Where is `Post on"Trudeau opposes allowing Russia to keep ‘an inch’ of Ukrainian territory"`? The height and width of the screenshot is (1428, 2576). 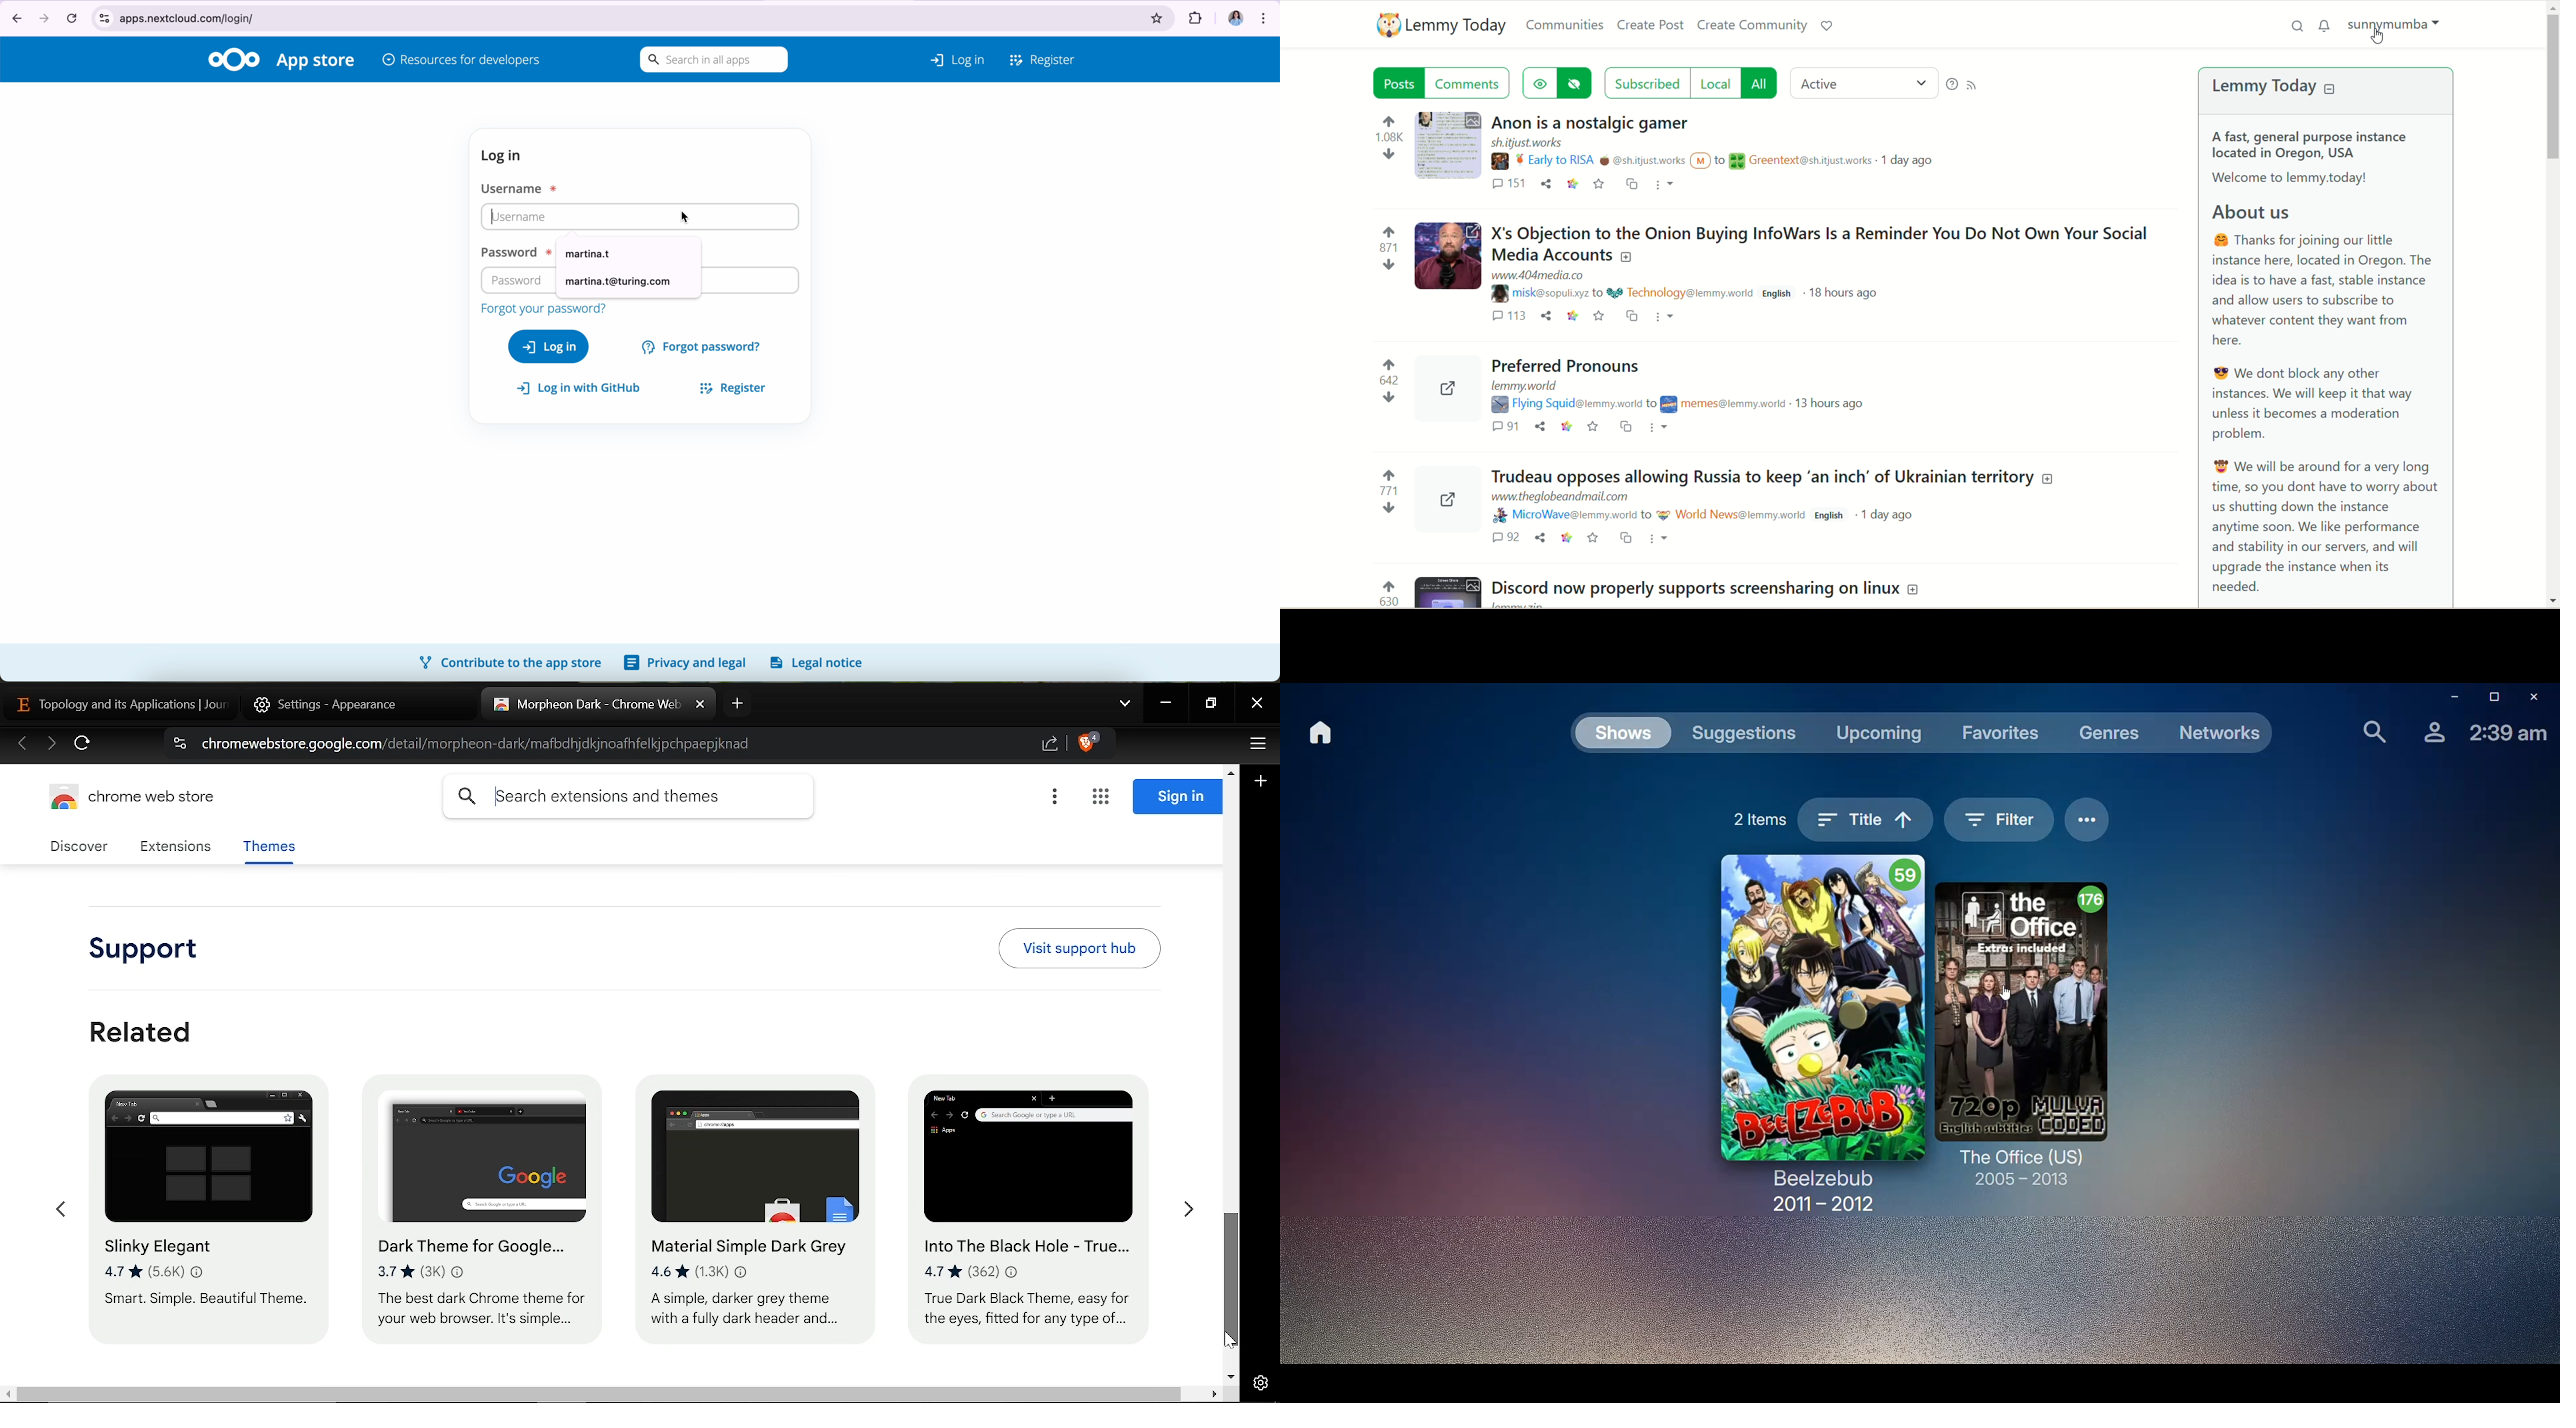
Post on"Trudeau opposes allowing Russia to keep ‘an inch’ of Ukrainian territory" is located at coordinates (1767, 477).